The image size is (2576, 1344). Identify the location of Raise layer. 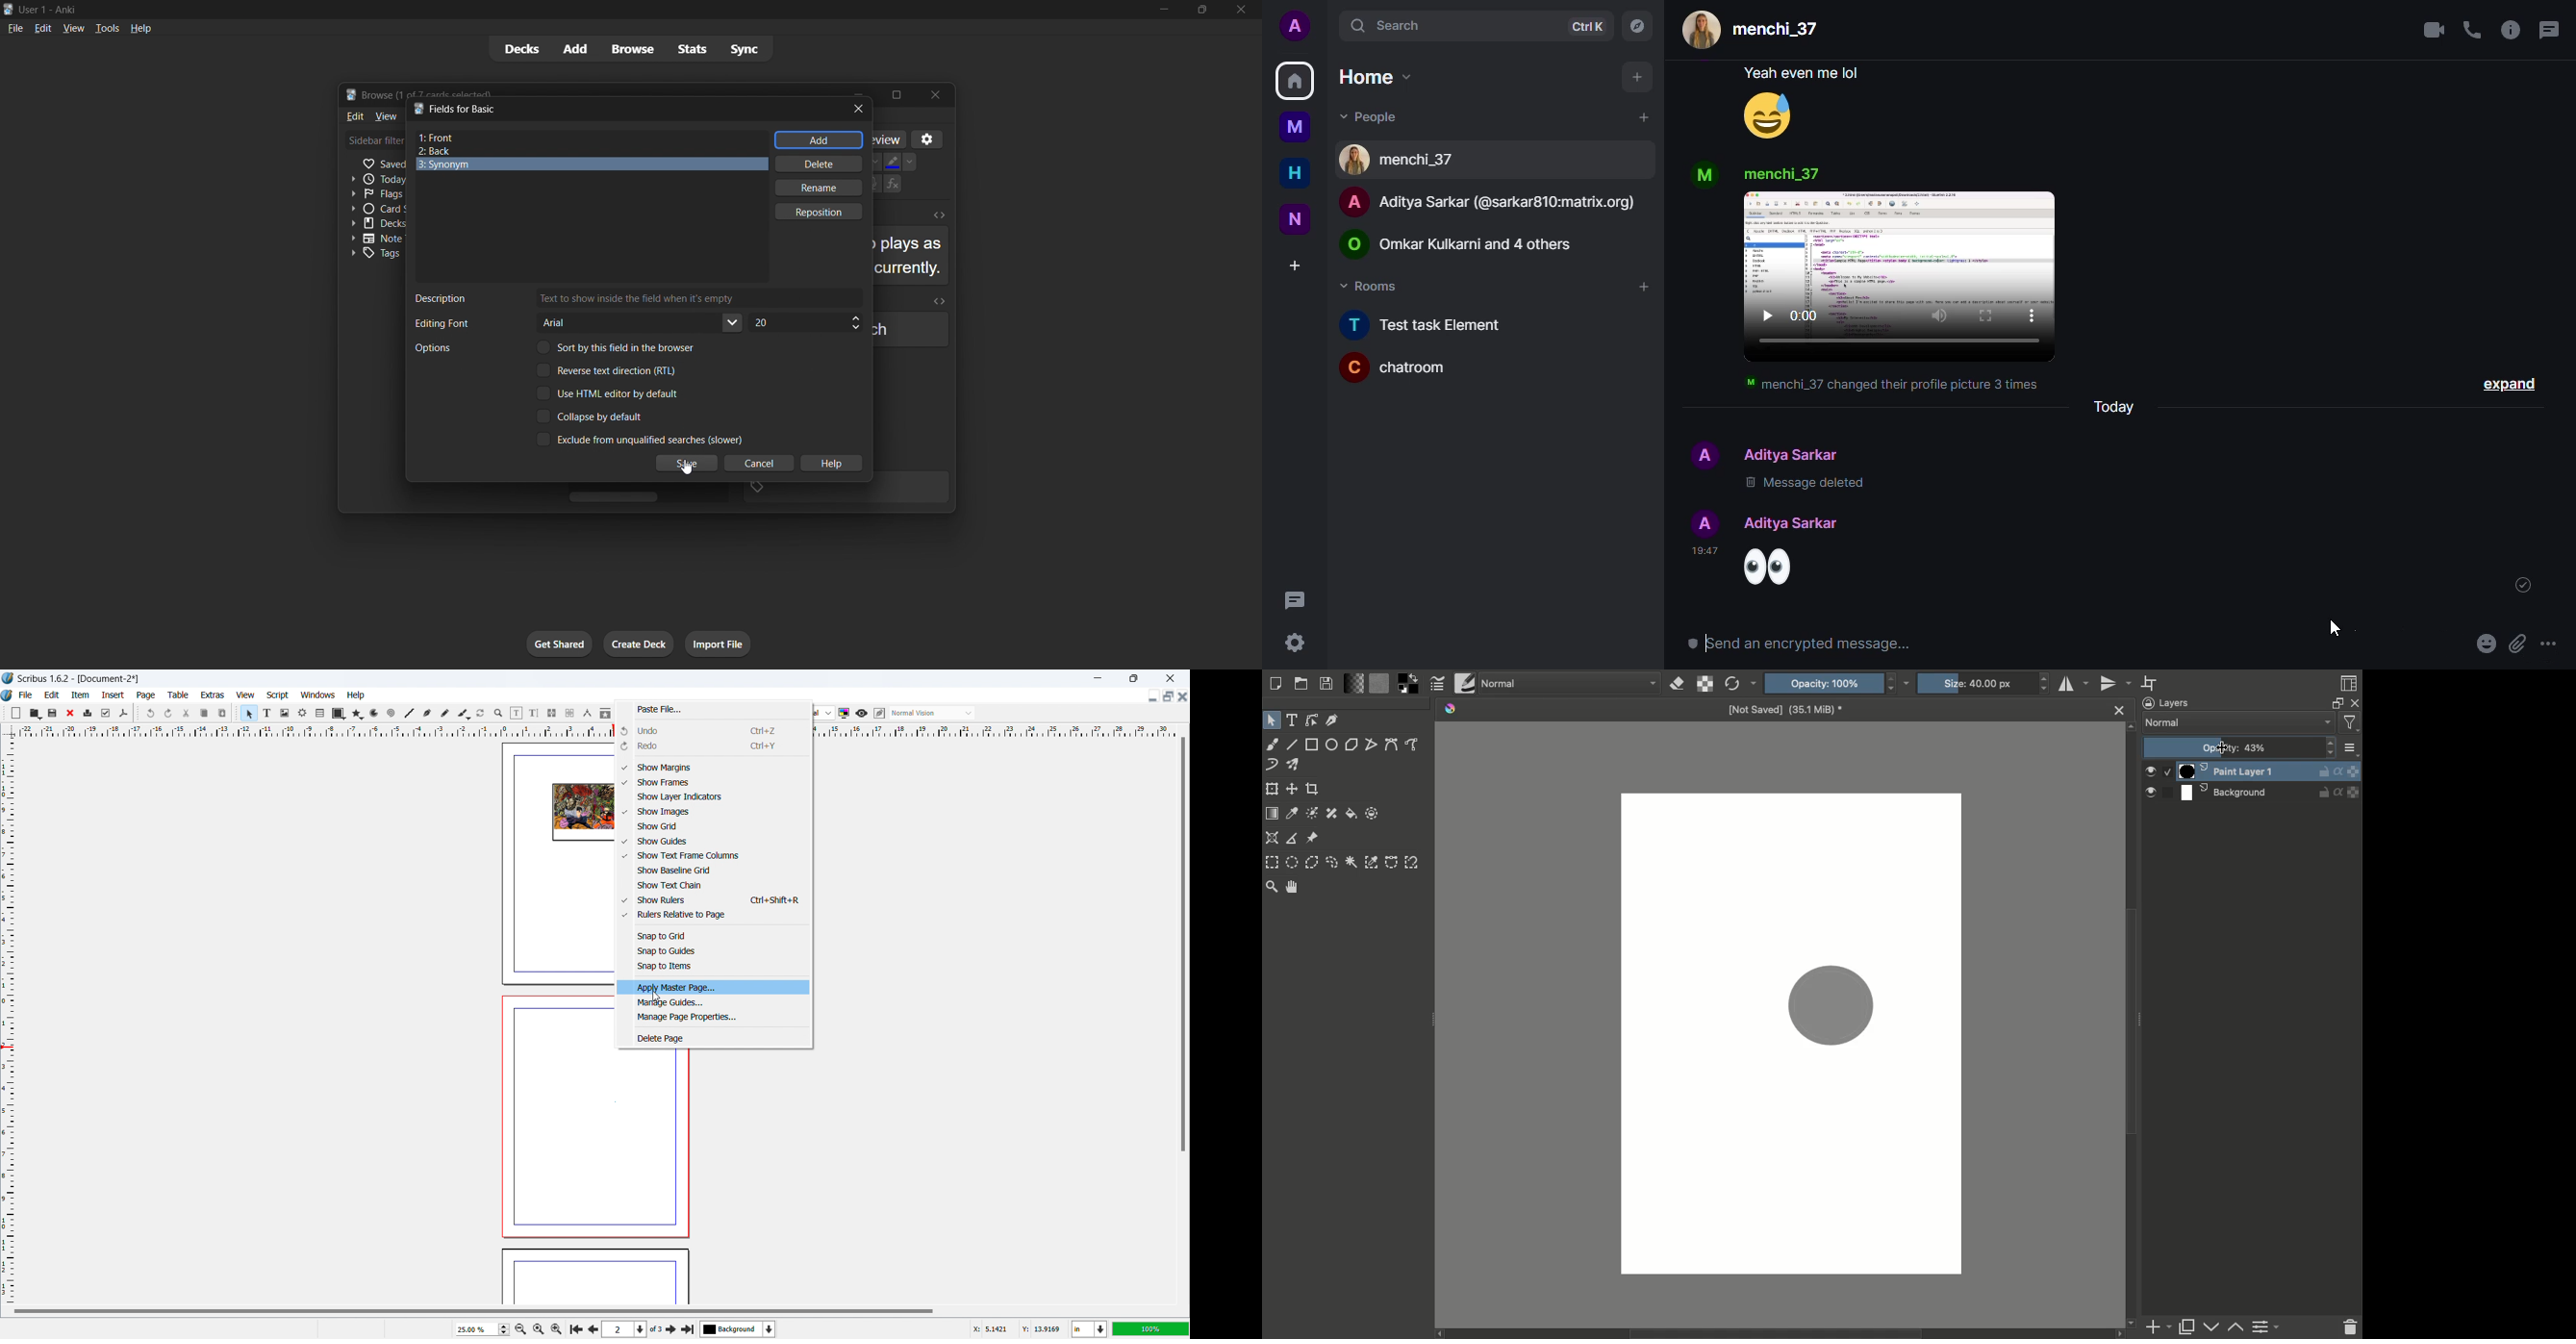
(2236, 1327).